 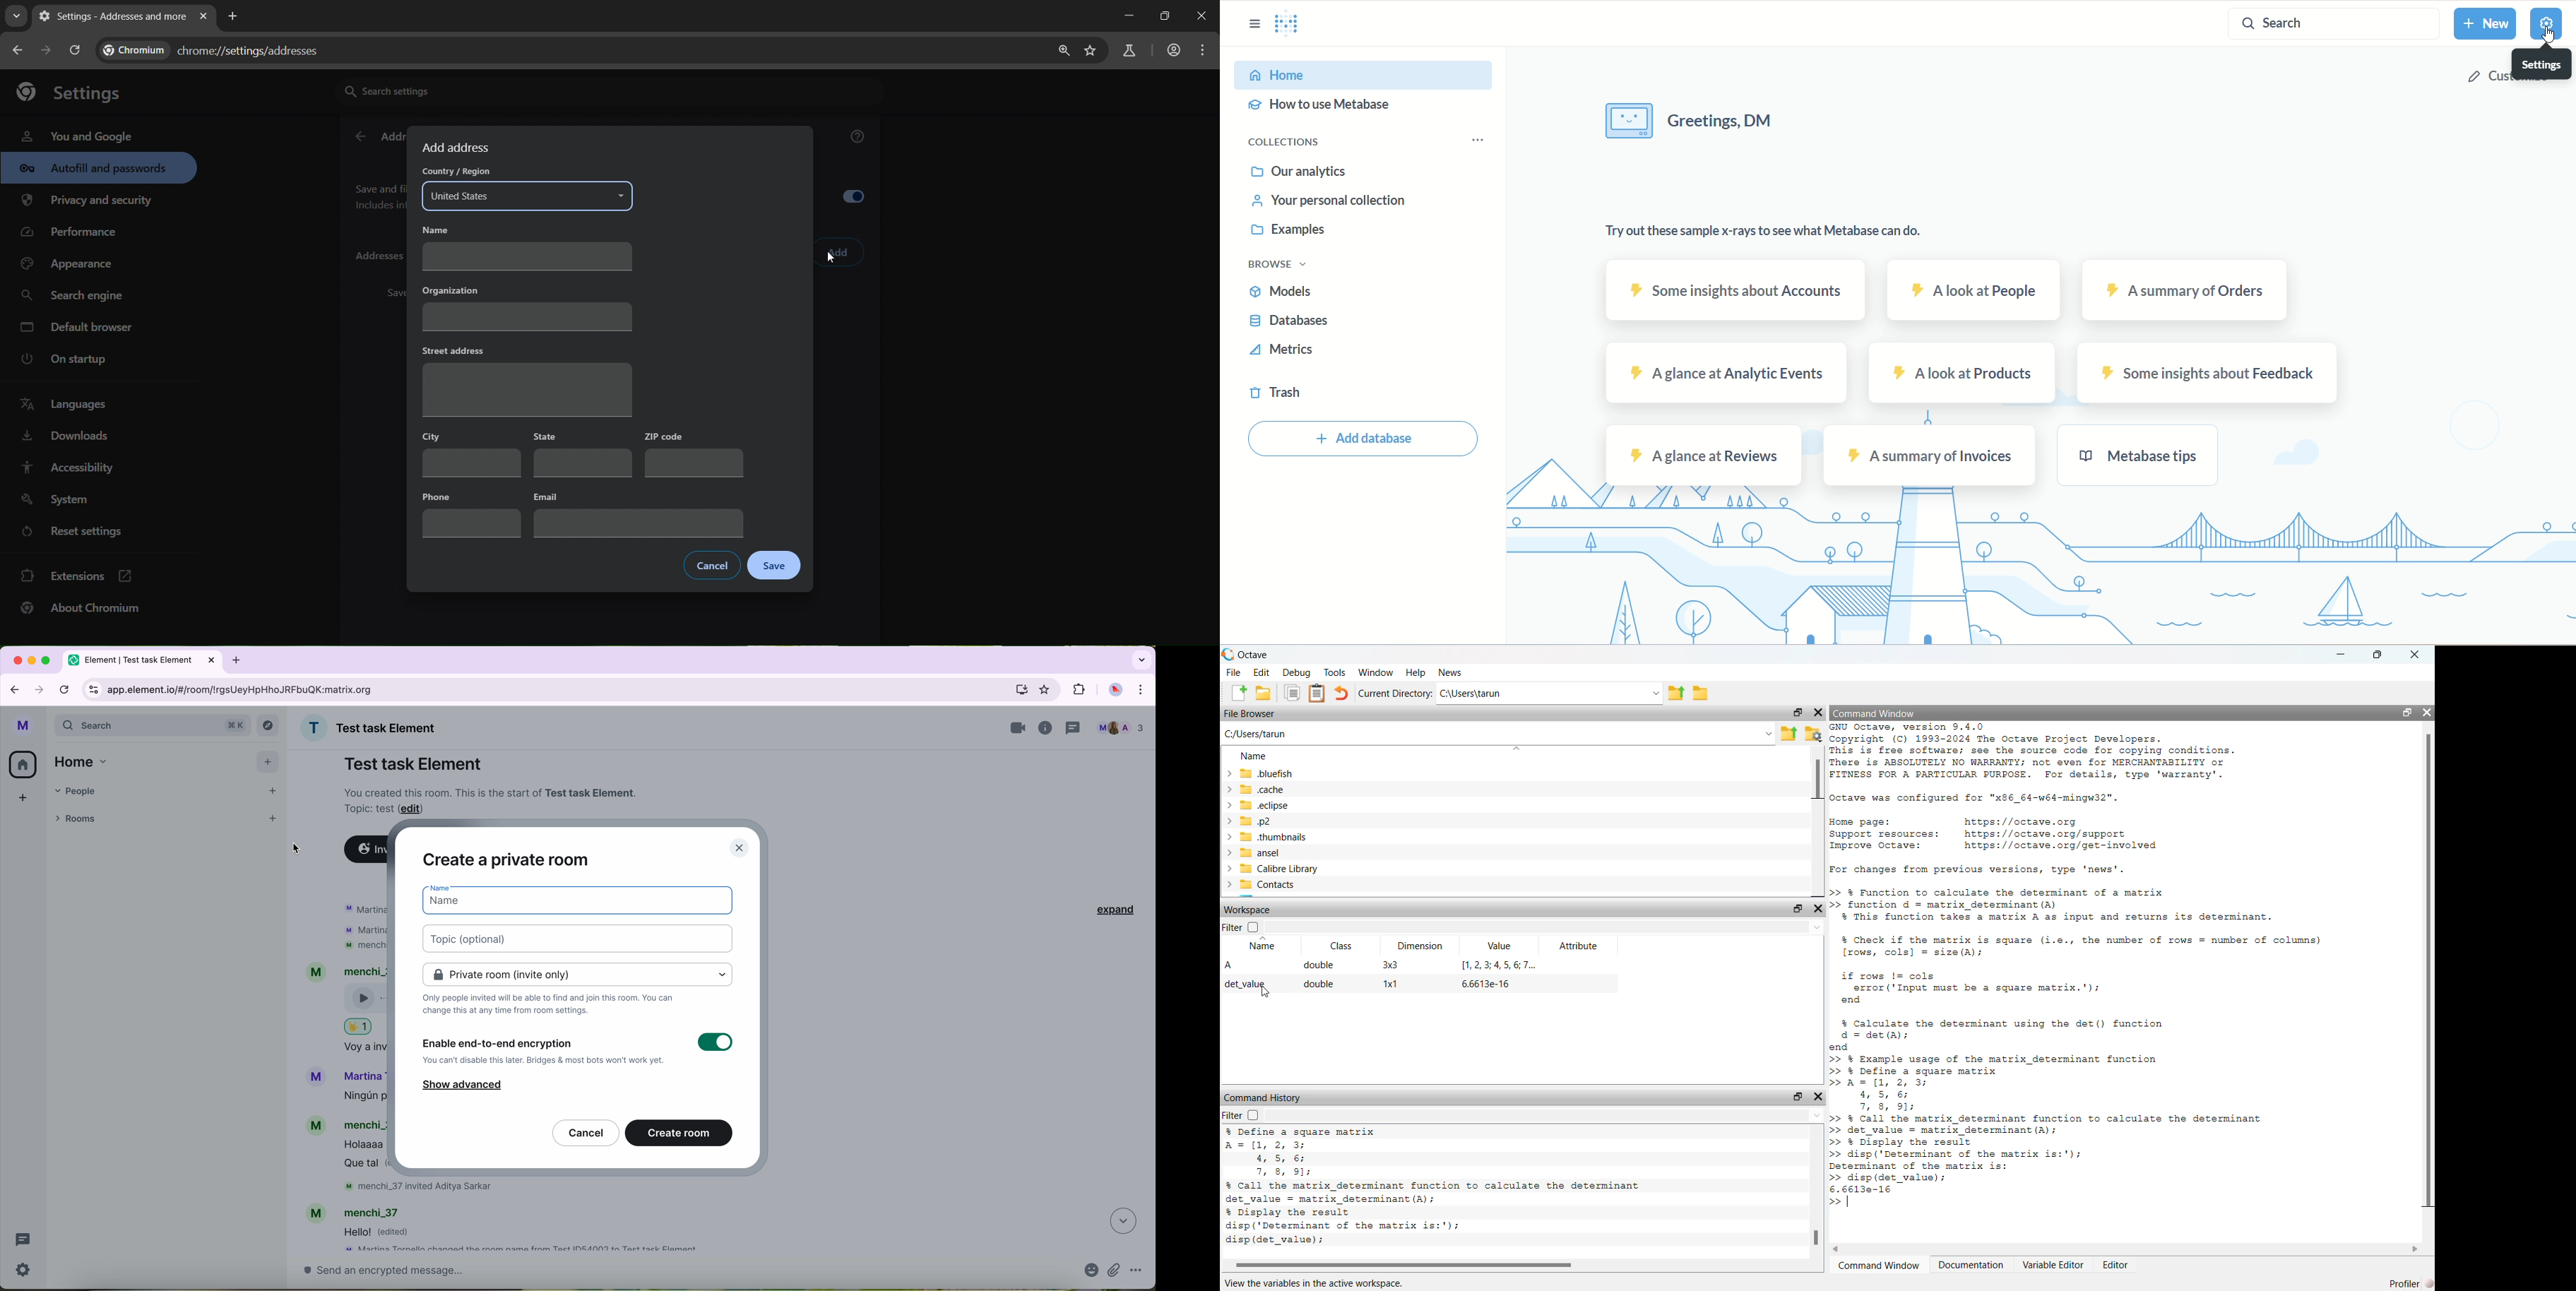 I want to click on contacts, so click(x=1264, y=885).